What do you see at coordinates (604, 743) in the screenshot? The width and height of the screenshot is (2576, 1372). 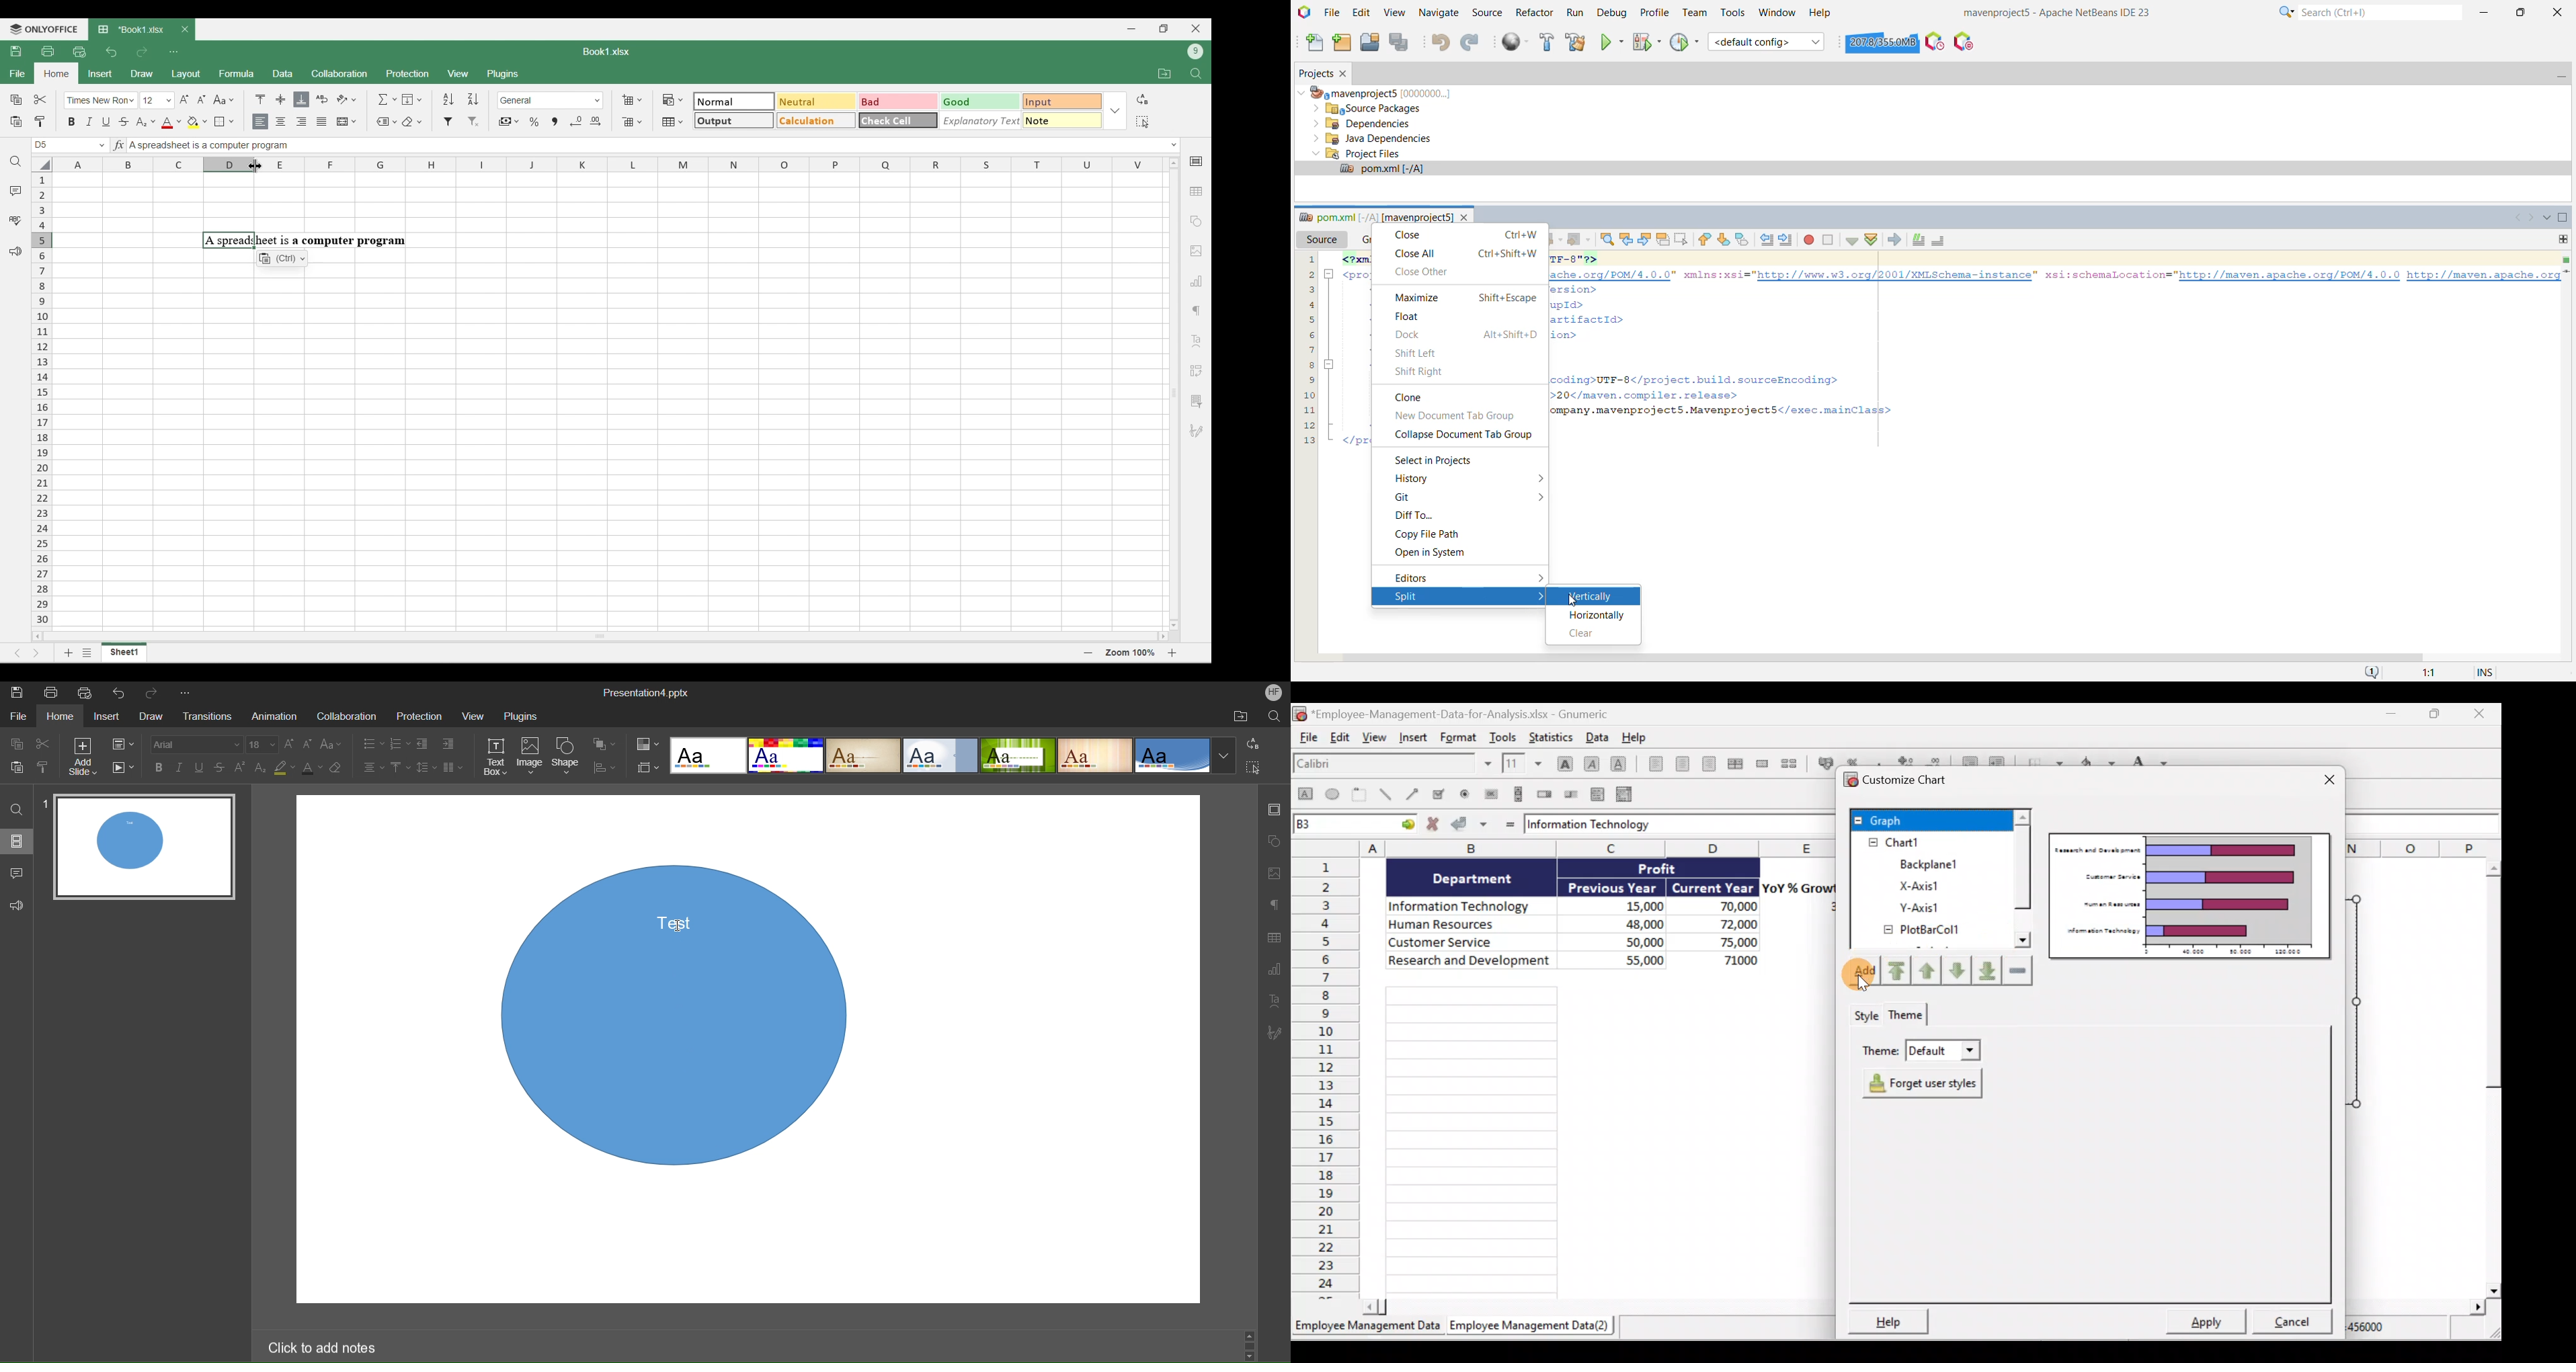 I see `Arrange` at bounding box center [604, 743].